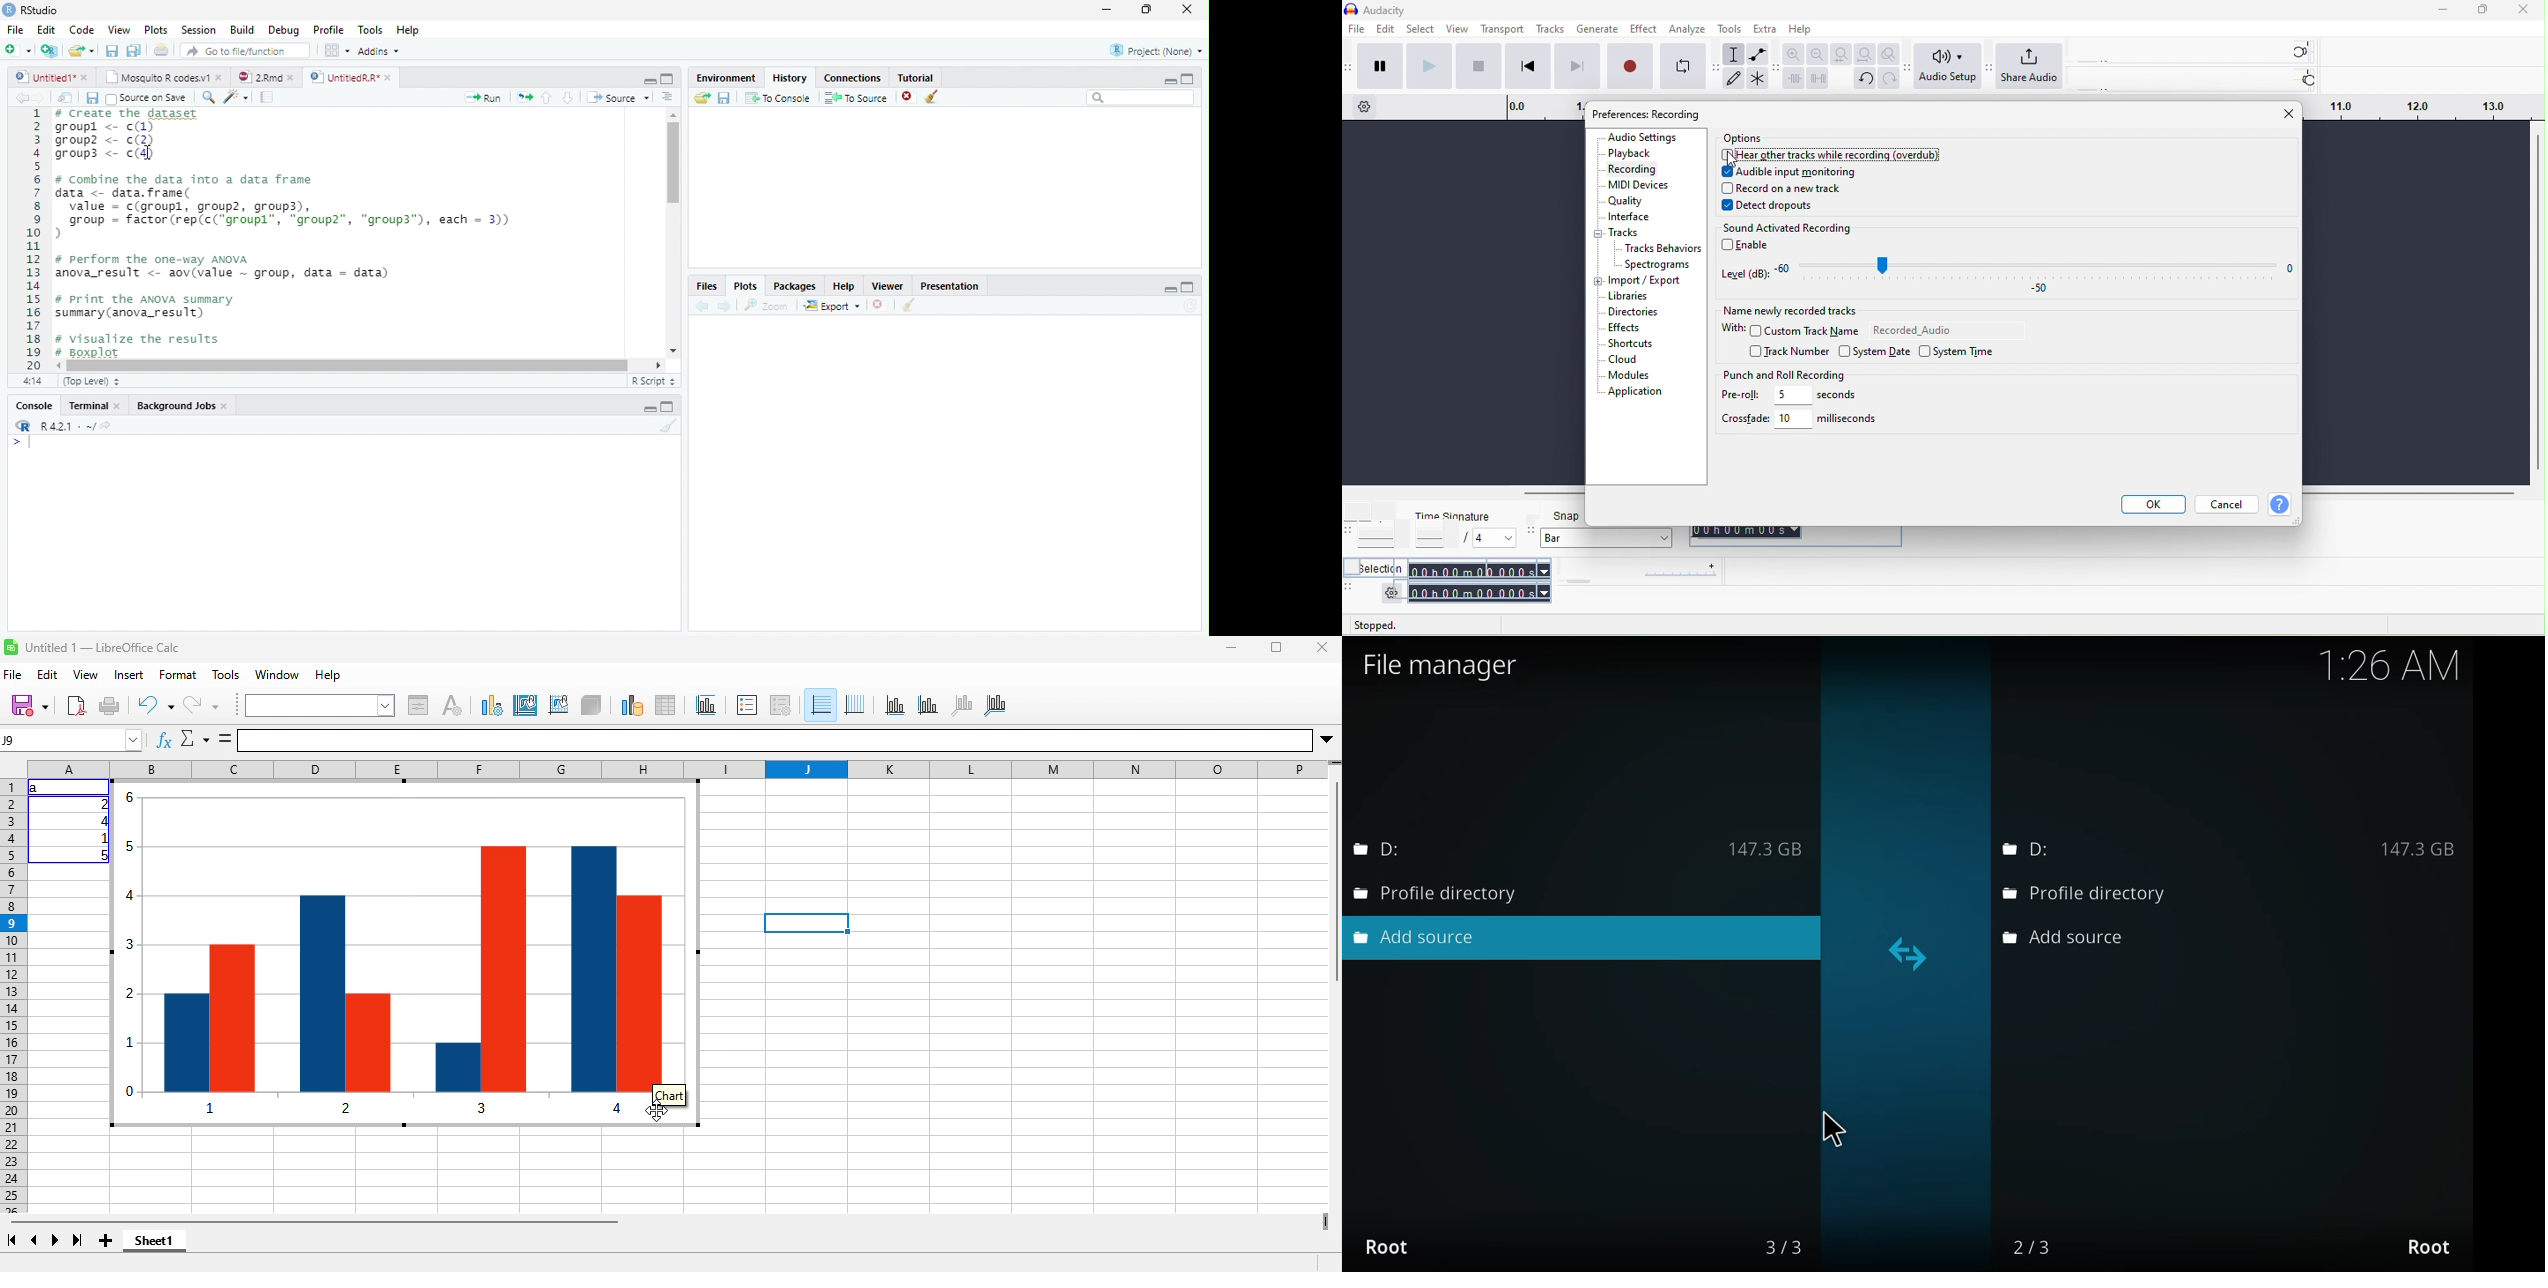 The height and width of the screenshot is (1288, 2548). What do you see at coordinates (336, 50) in the screenshot?
I see `Workspace pane` at bounding box center [336, 50].